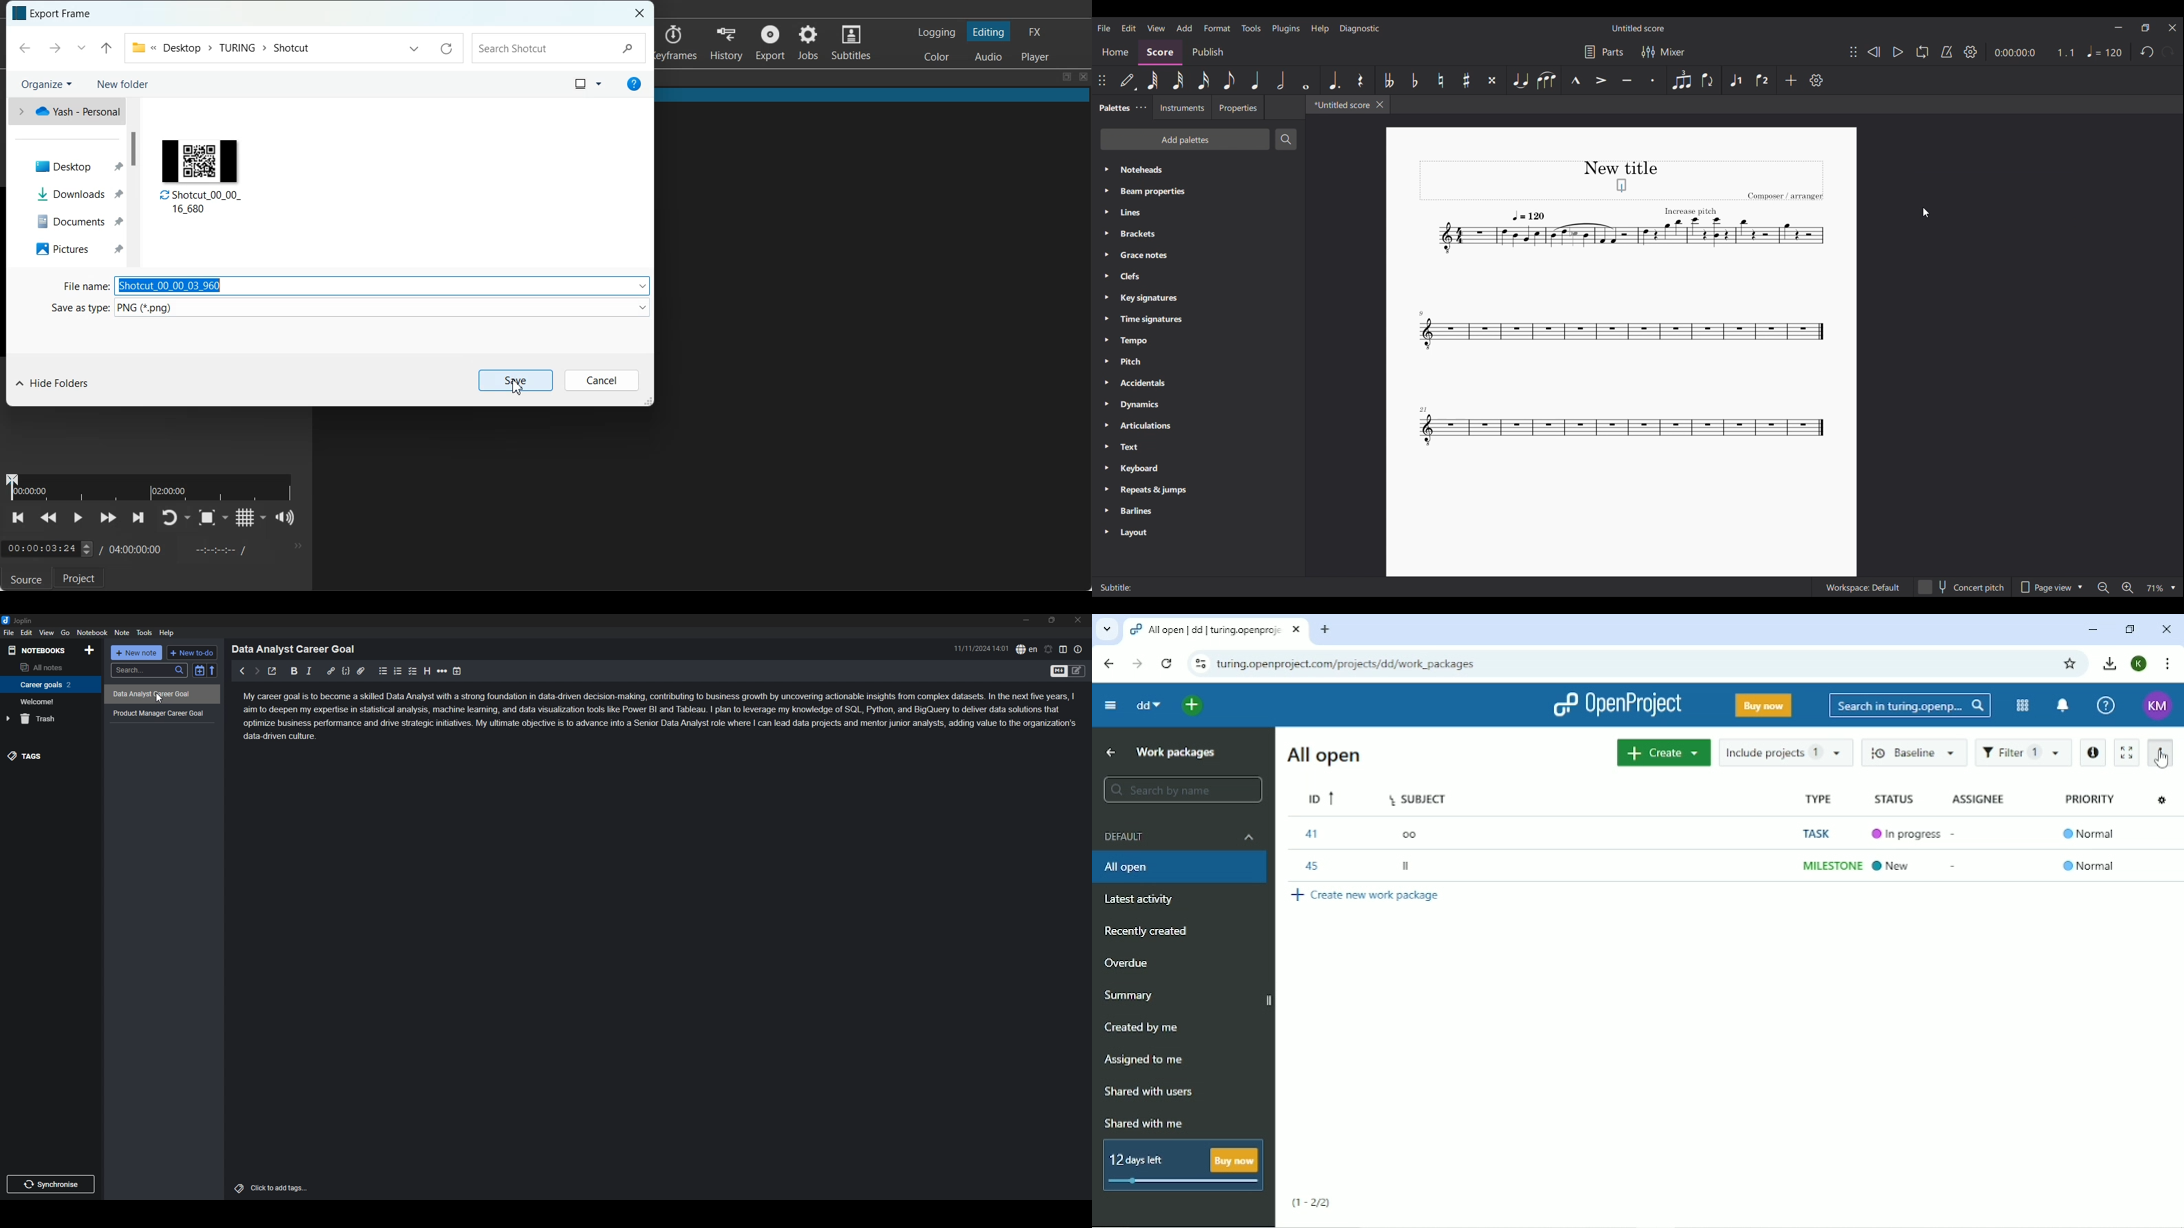  What do you see at coordinates (1151, 930) in the screenshot?
I see `Recently created` at bounding box center [1151, 930].